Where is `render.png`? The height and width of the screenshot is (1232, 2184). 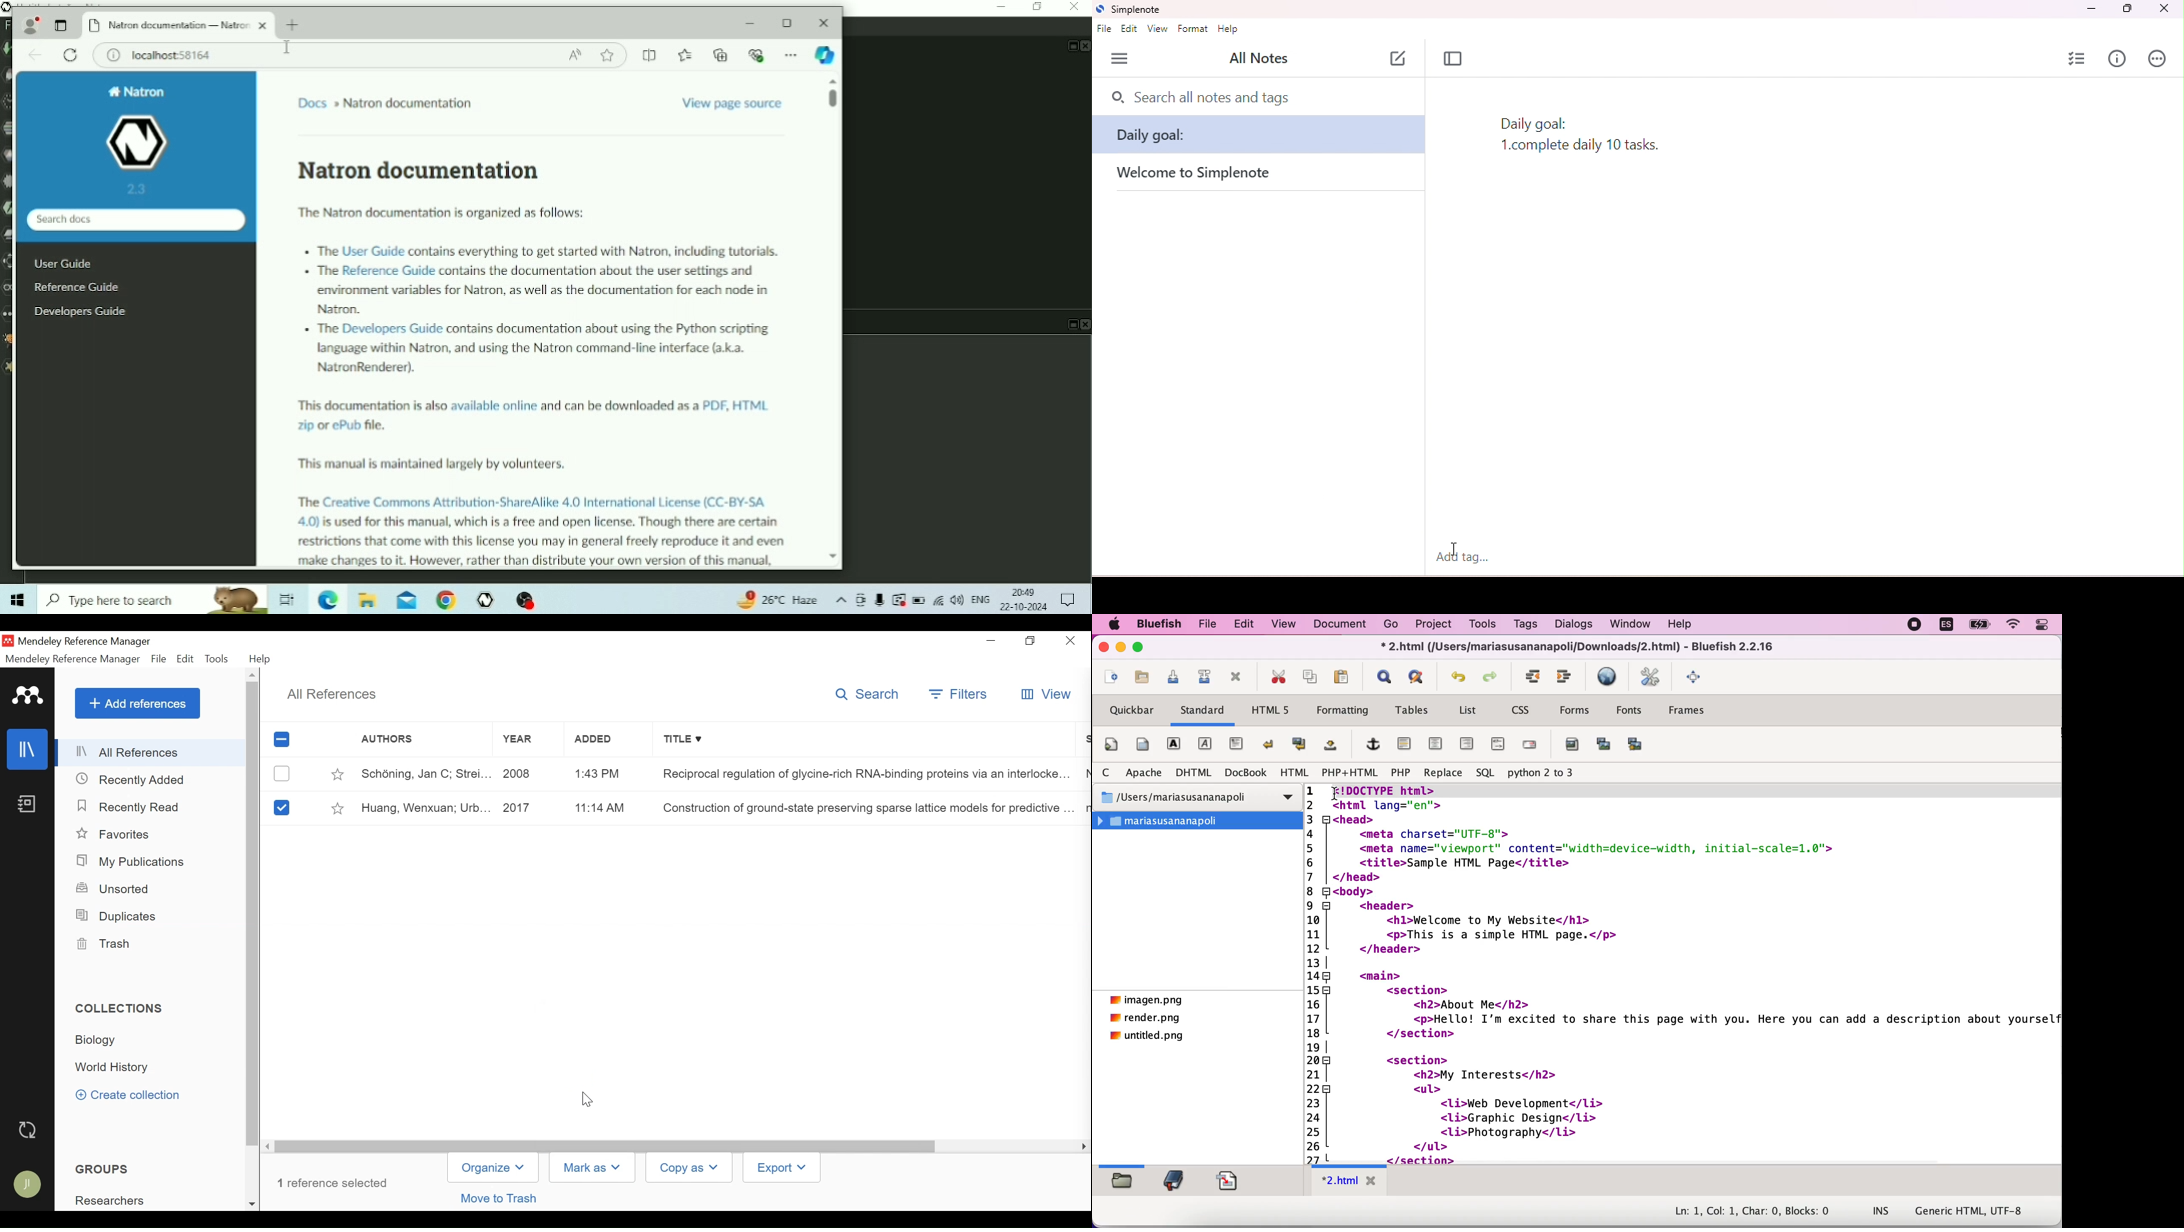
render.png is located at coordinates (1146, 1019).